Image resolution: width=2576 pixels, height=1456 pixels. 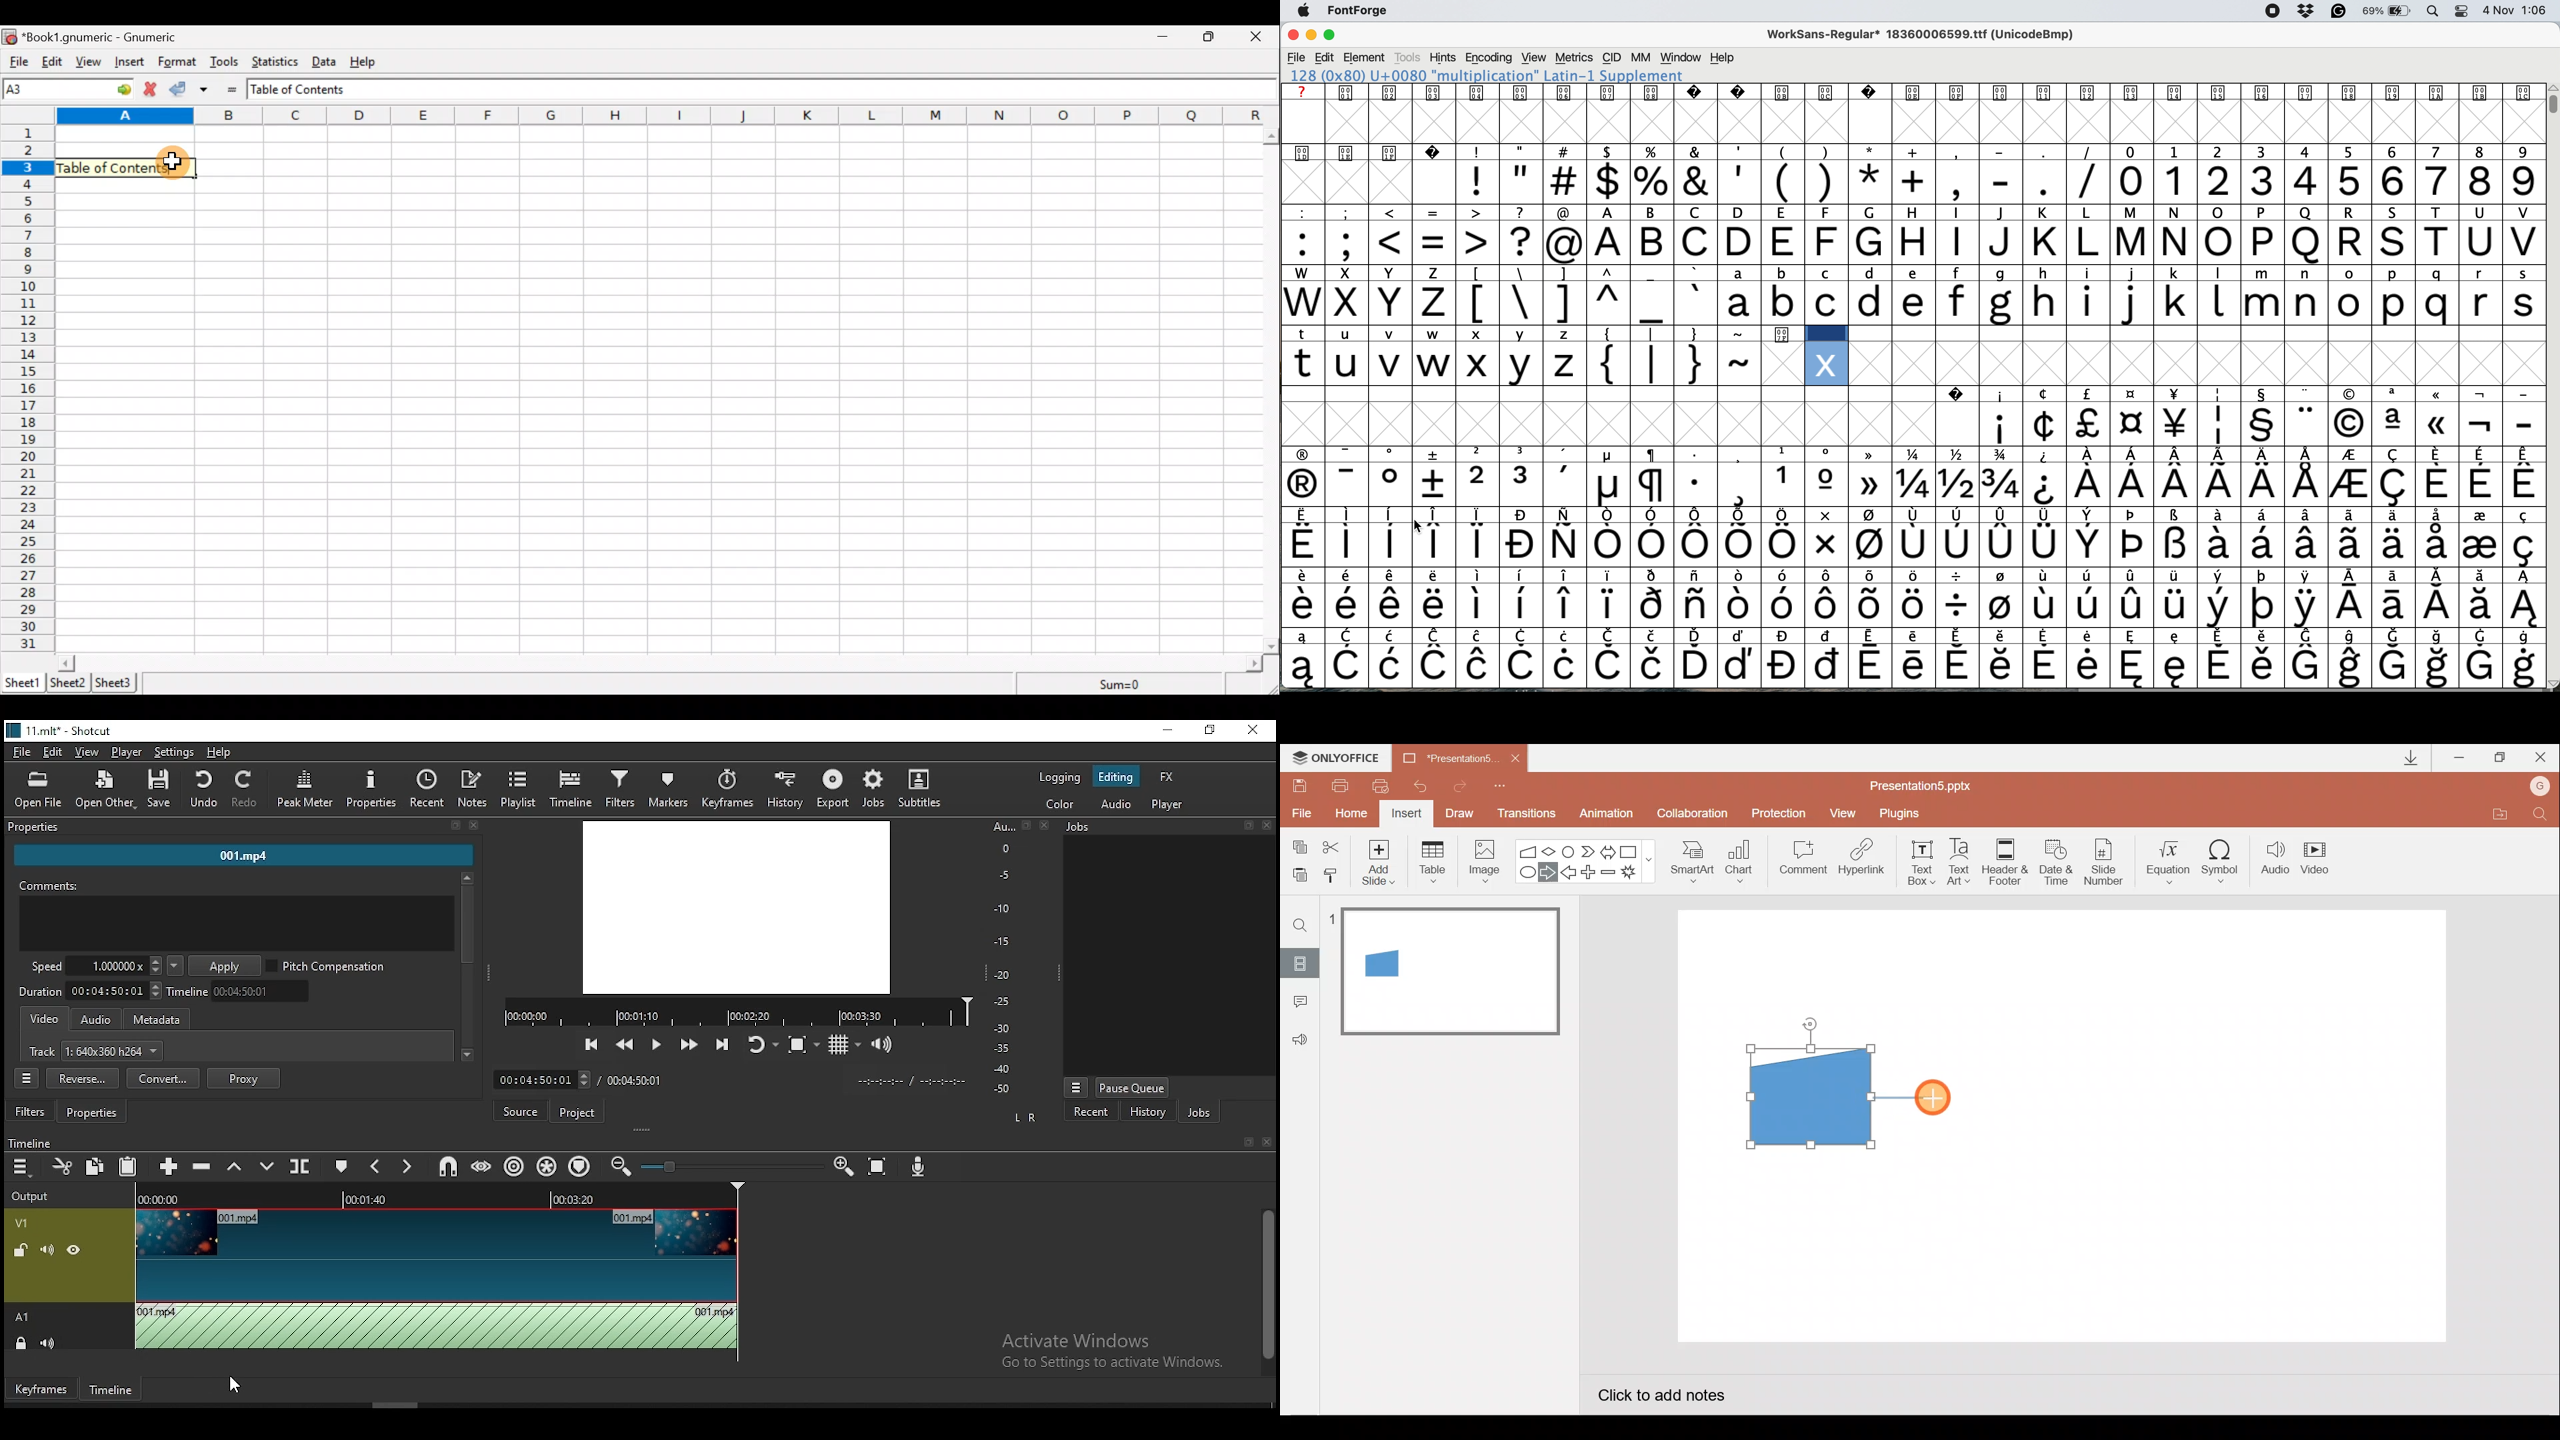 What do you see at coordinates (54, 751) in the screenshot?
I see `edit` at bounding box center [54, 751].